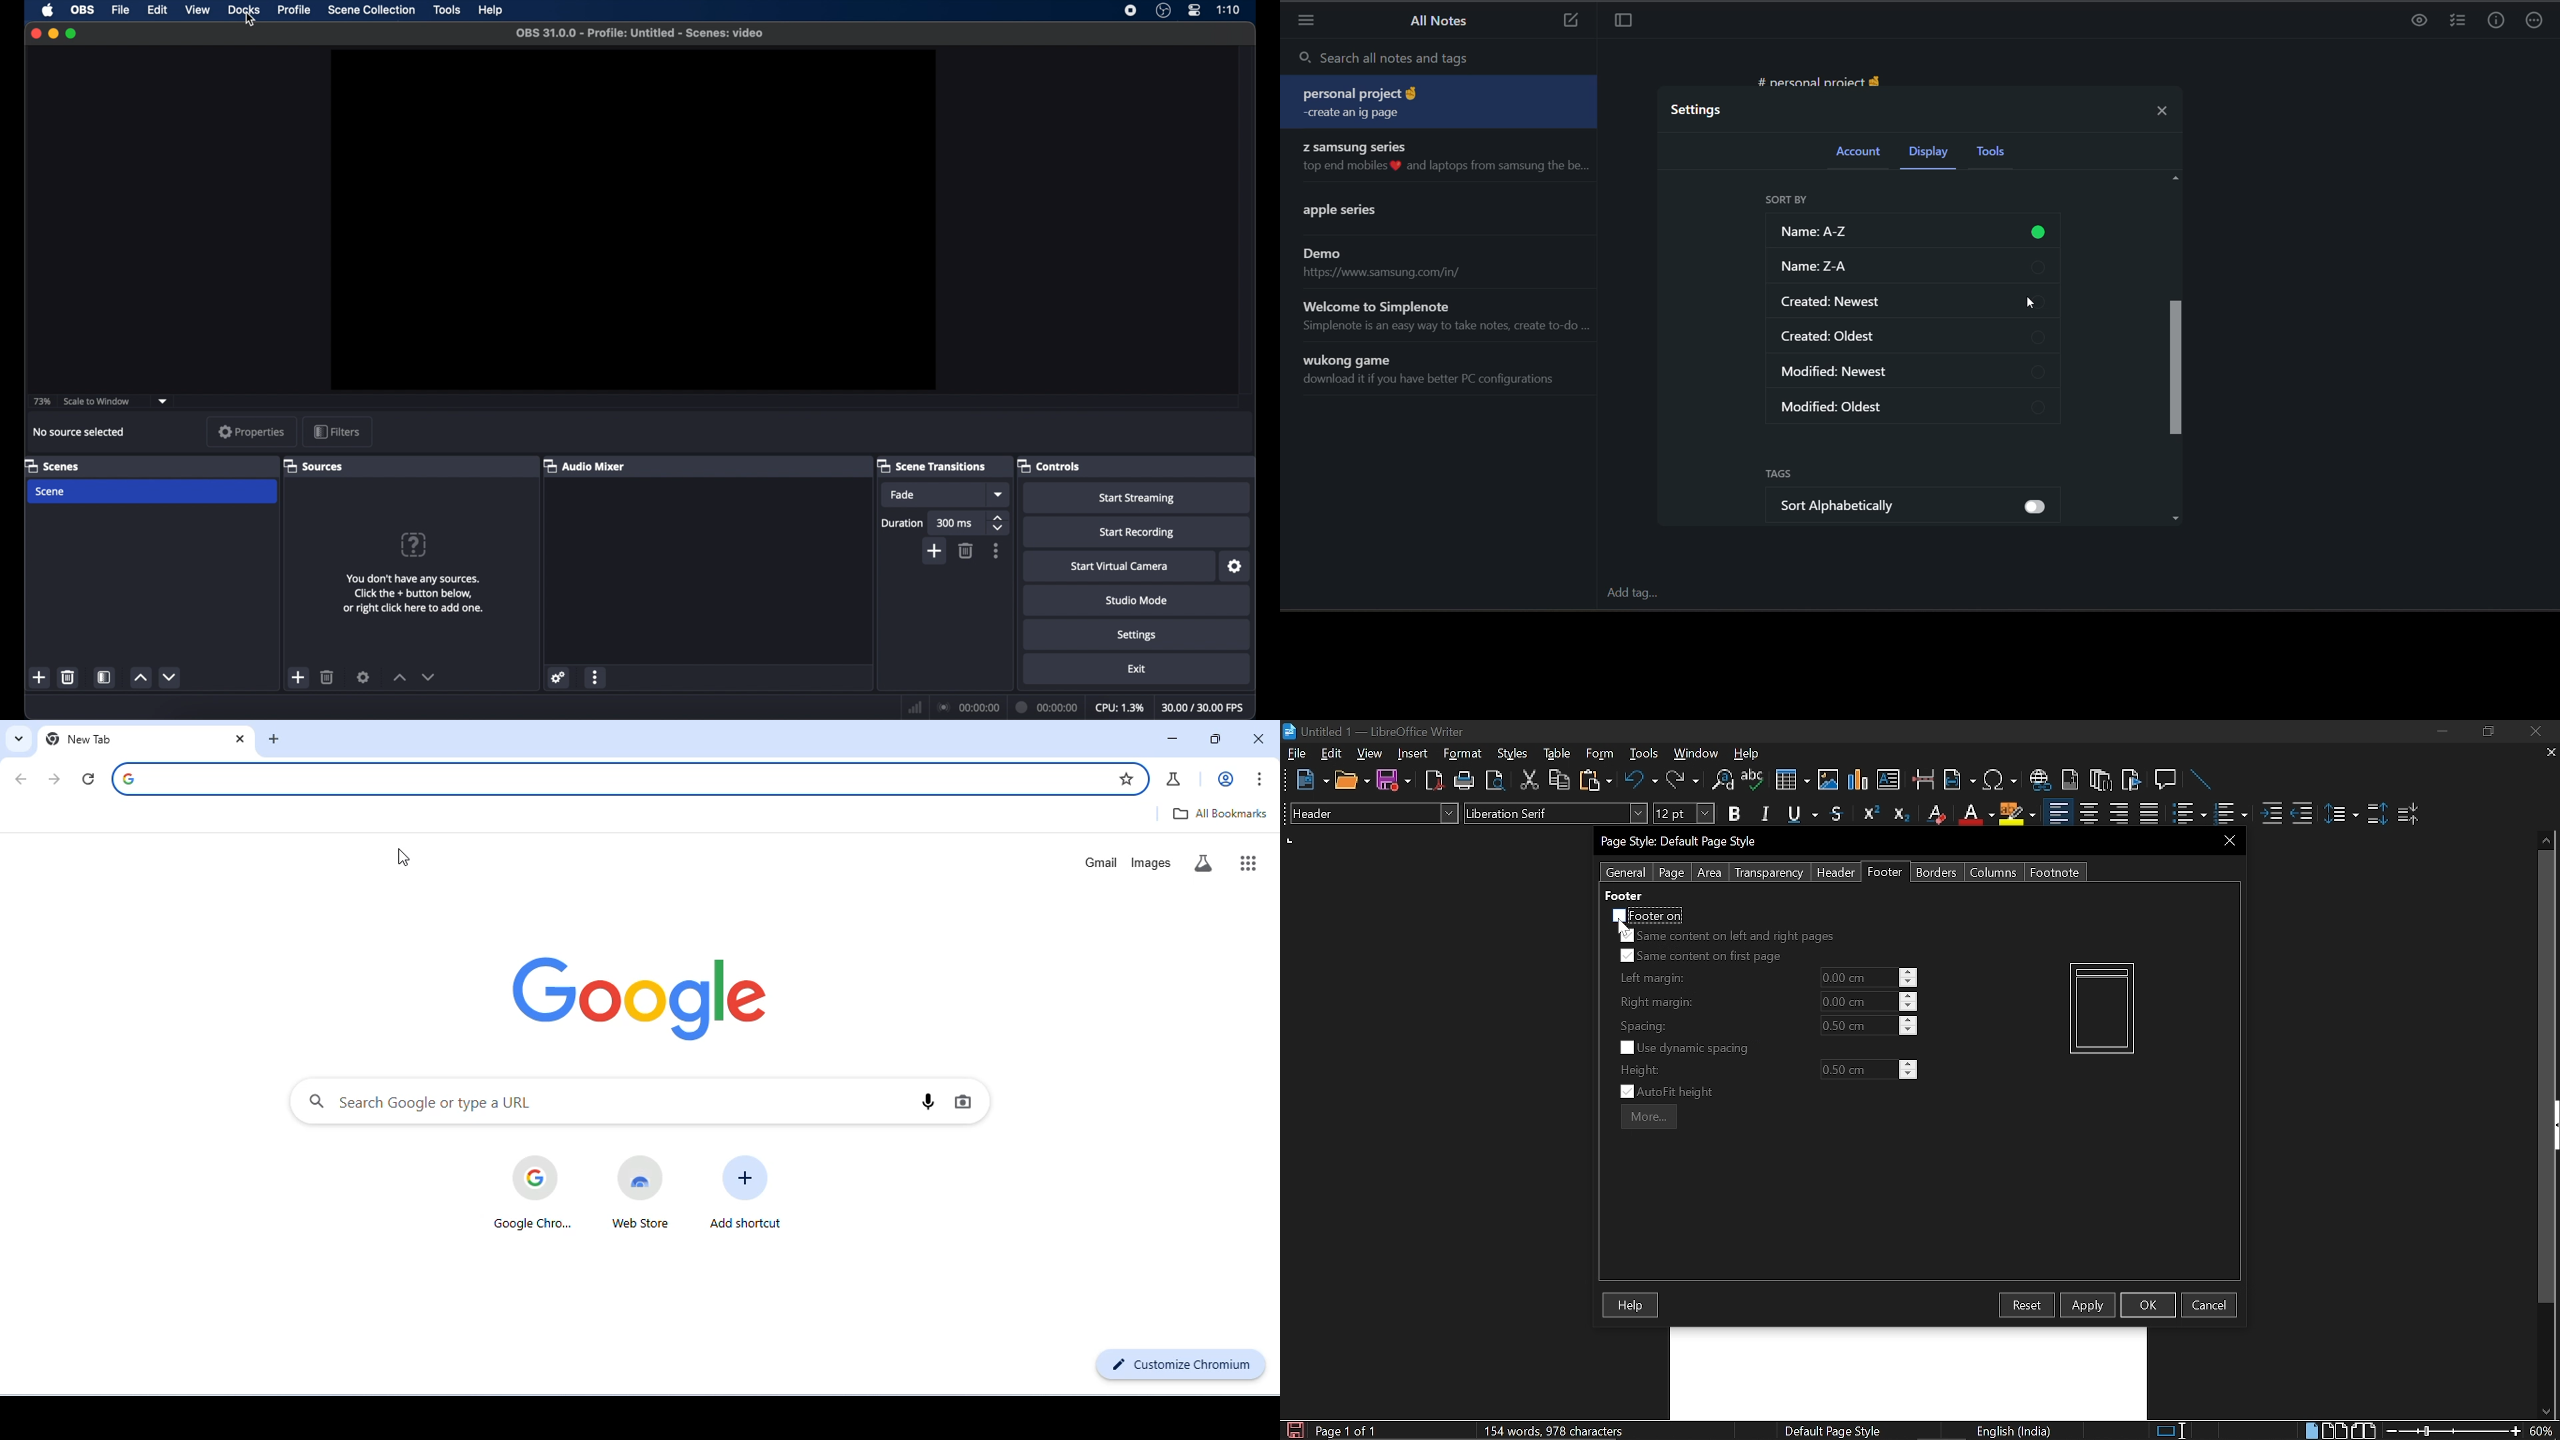 Image resolution: width=2576 pixels, height=1456 pixels. I want to click on stepper button, so click(999, 523).